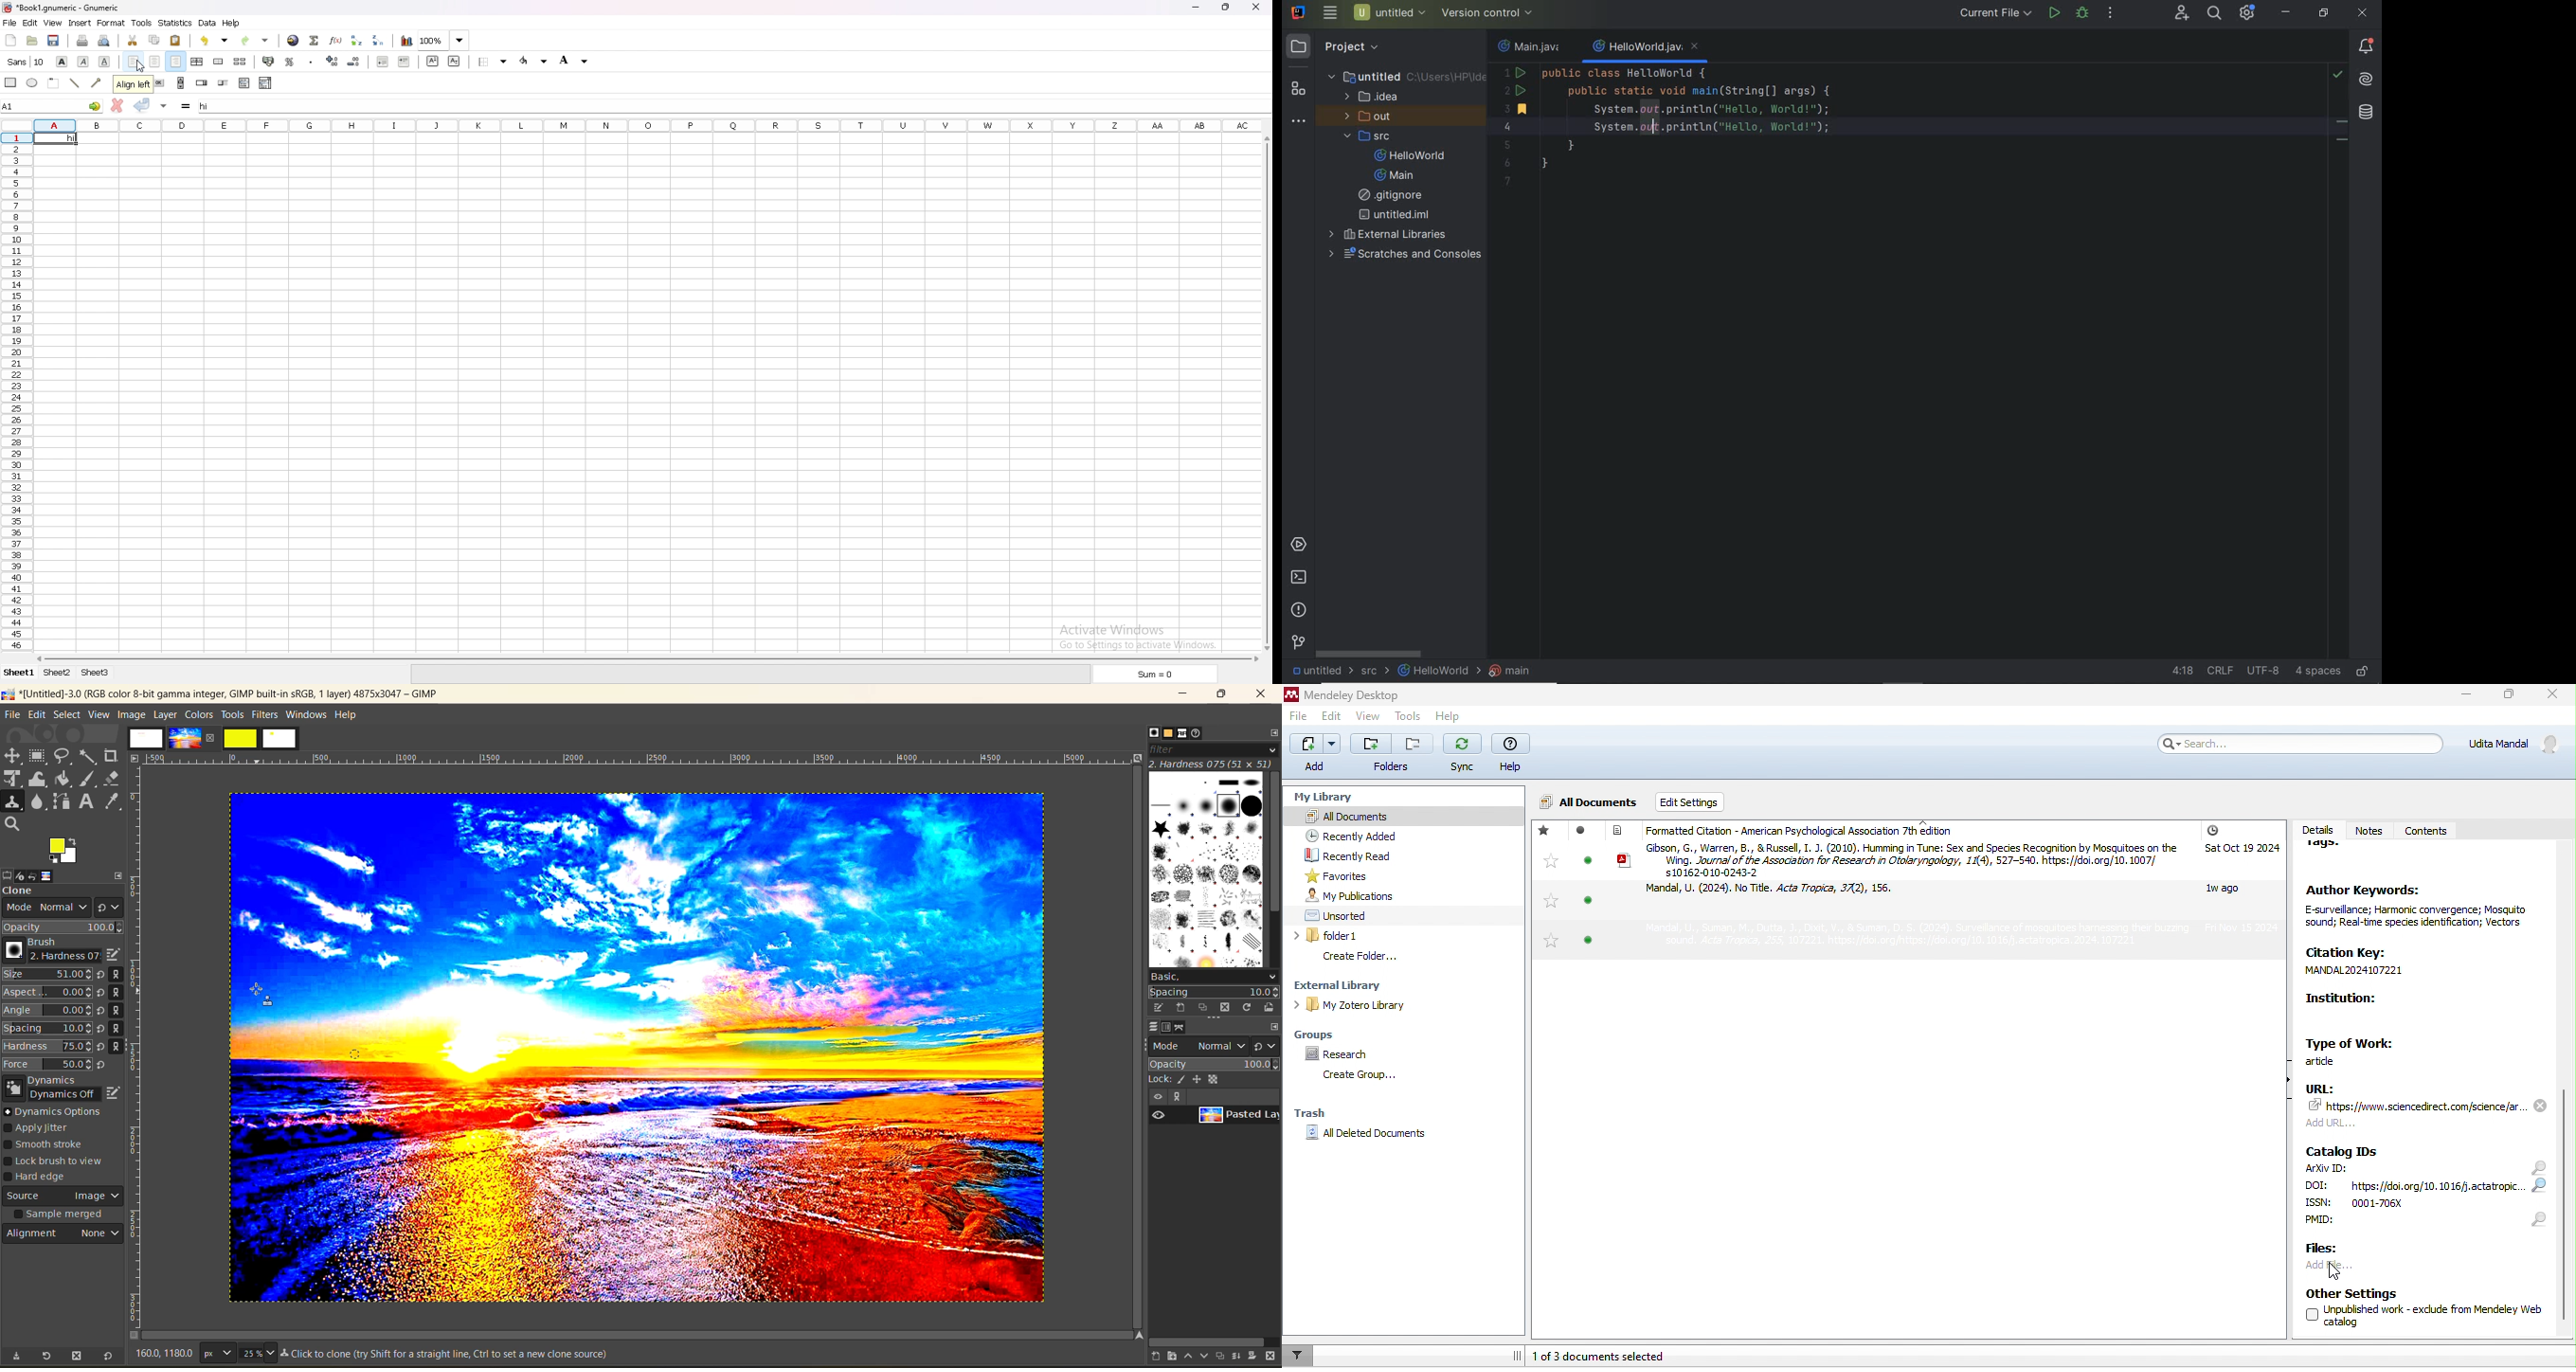 This screenshot has width=2576, height=1372. Describe the element at coordinates (333, 60) in the screenshot. I see `decrease decimal` at that location.